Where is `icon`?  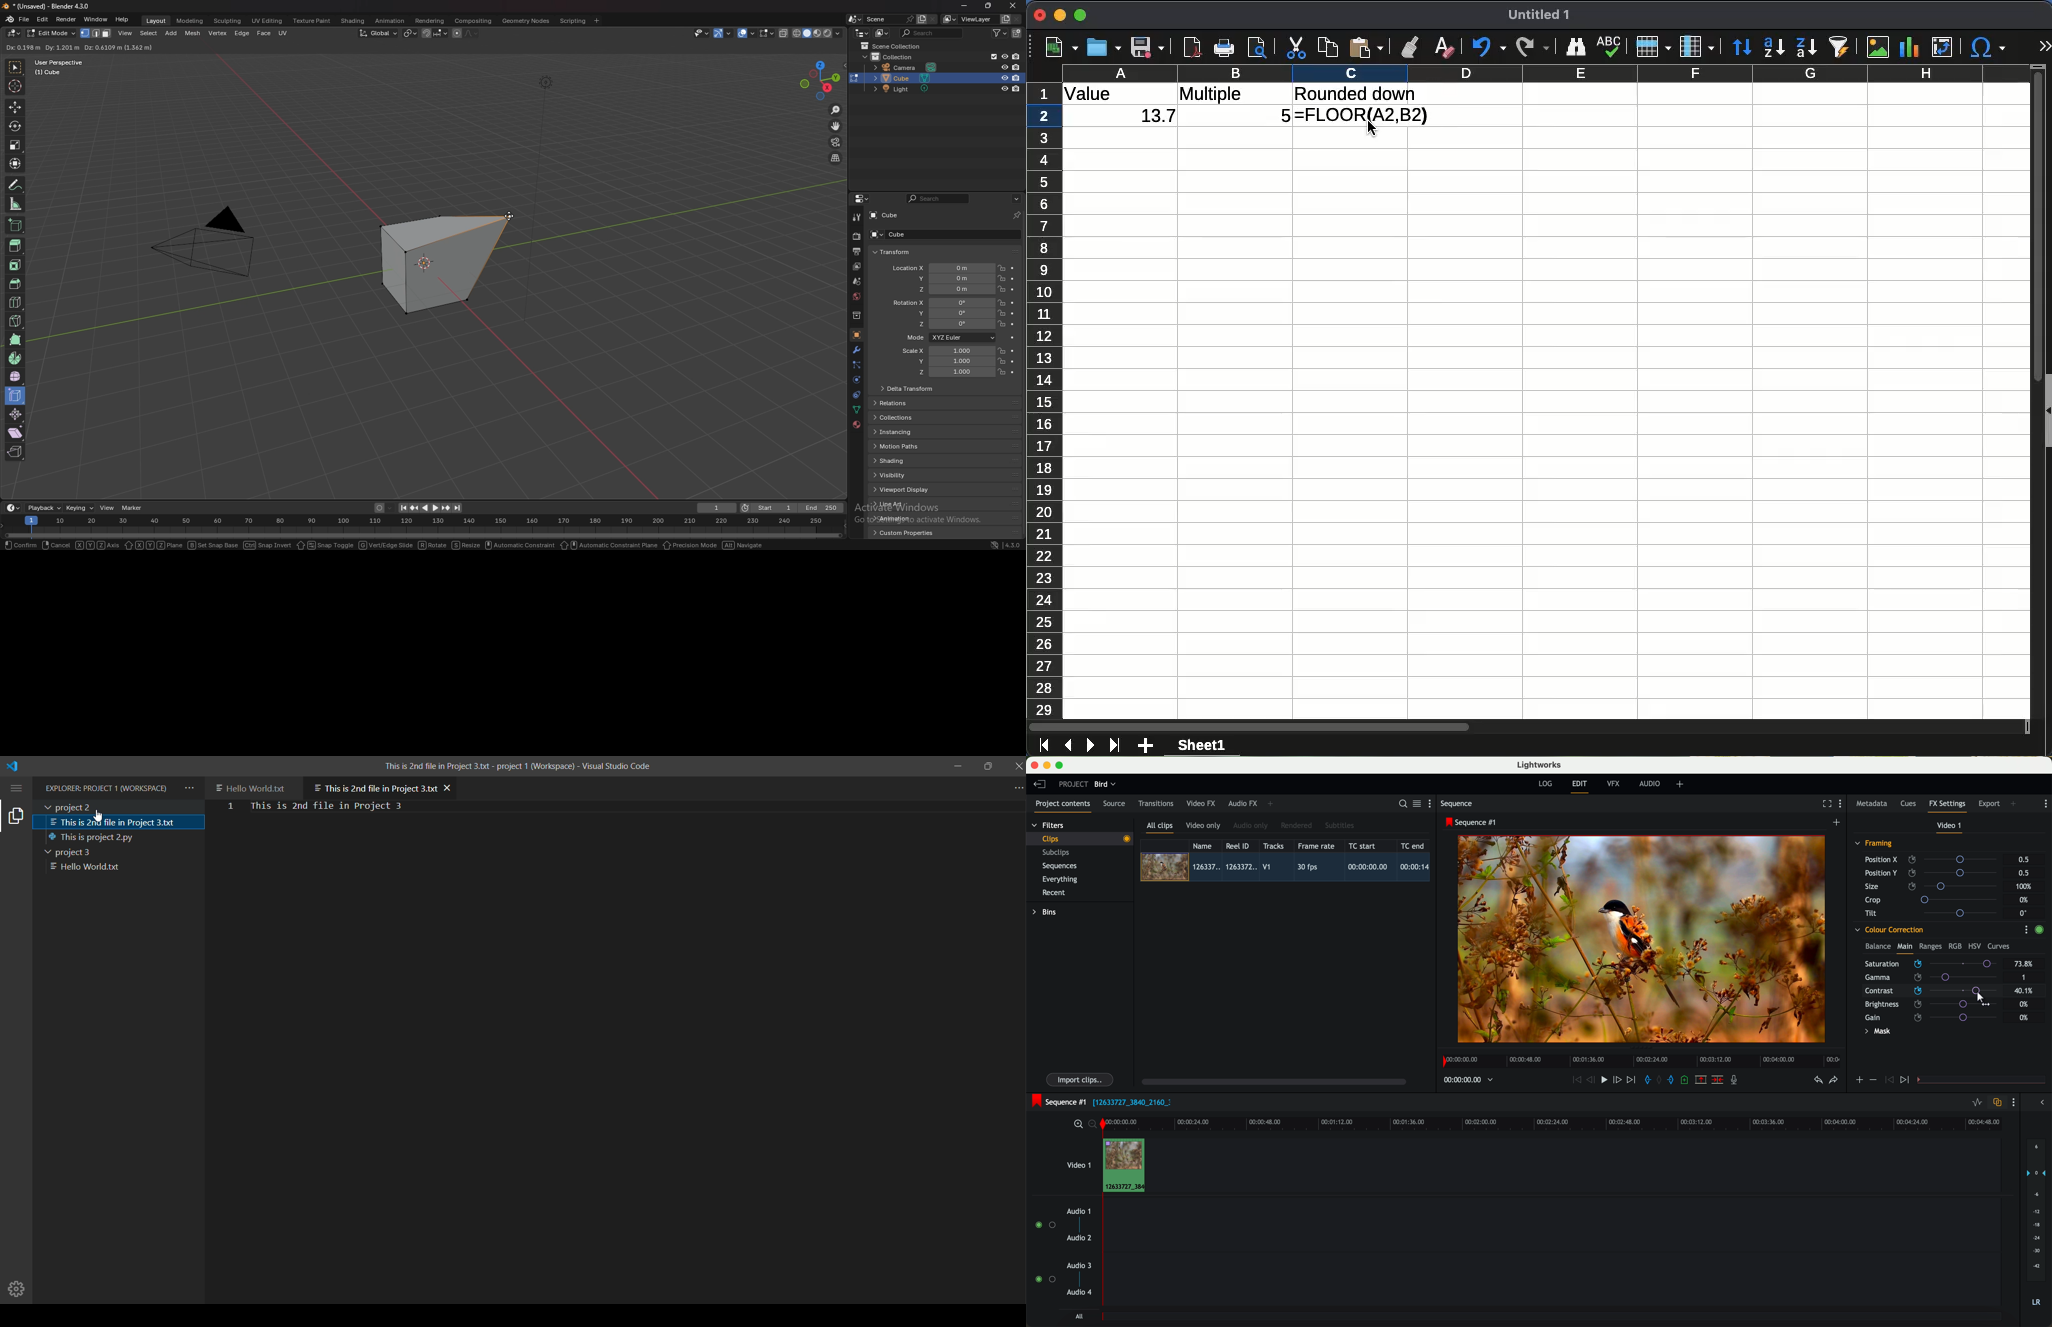 icon is located at coordinates (1872, 1080).